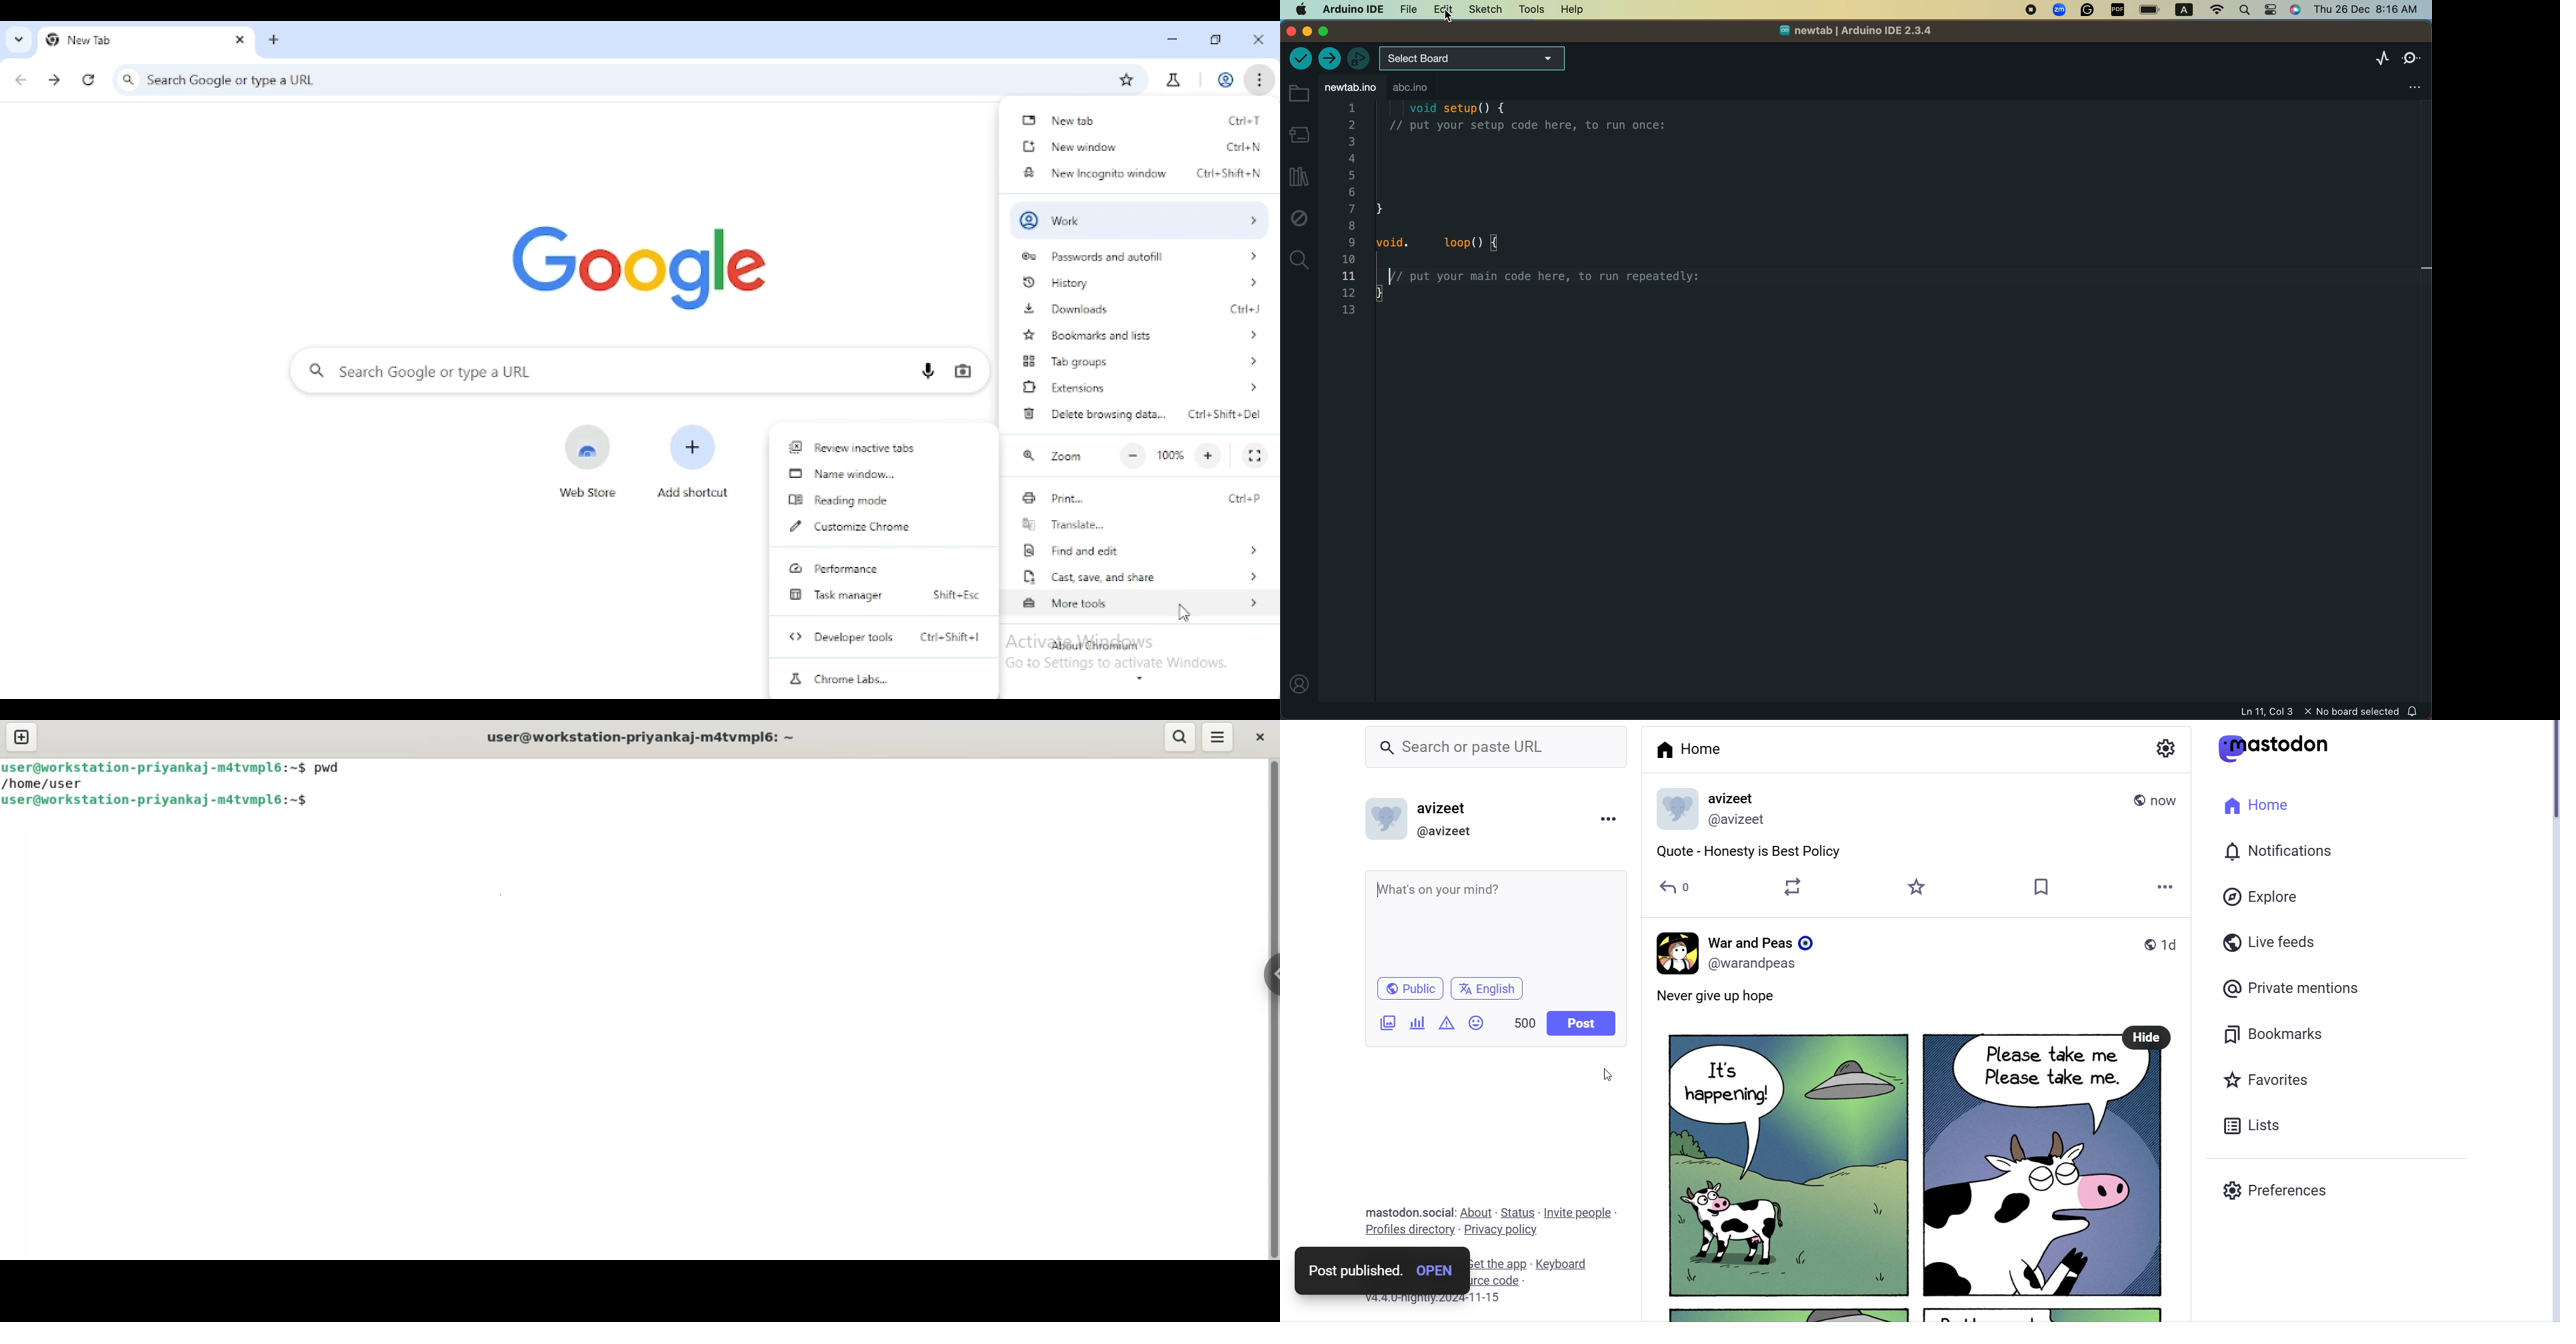  Describe the element at coordinates (1885, 1177) in the screenshot. I see `Post` at that location.